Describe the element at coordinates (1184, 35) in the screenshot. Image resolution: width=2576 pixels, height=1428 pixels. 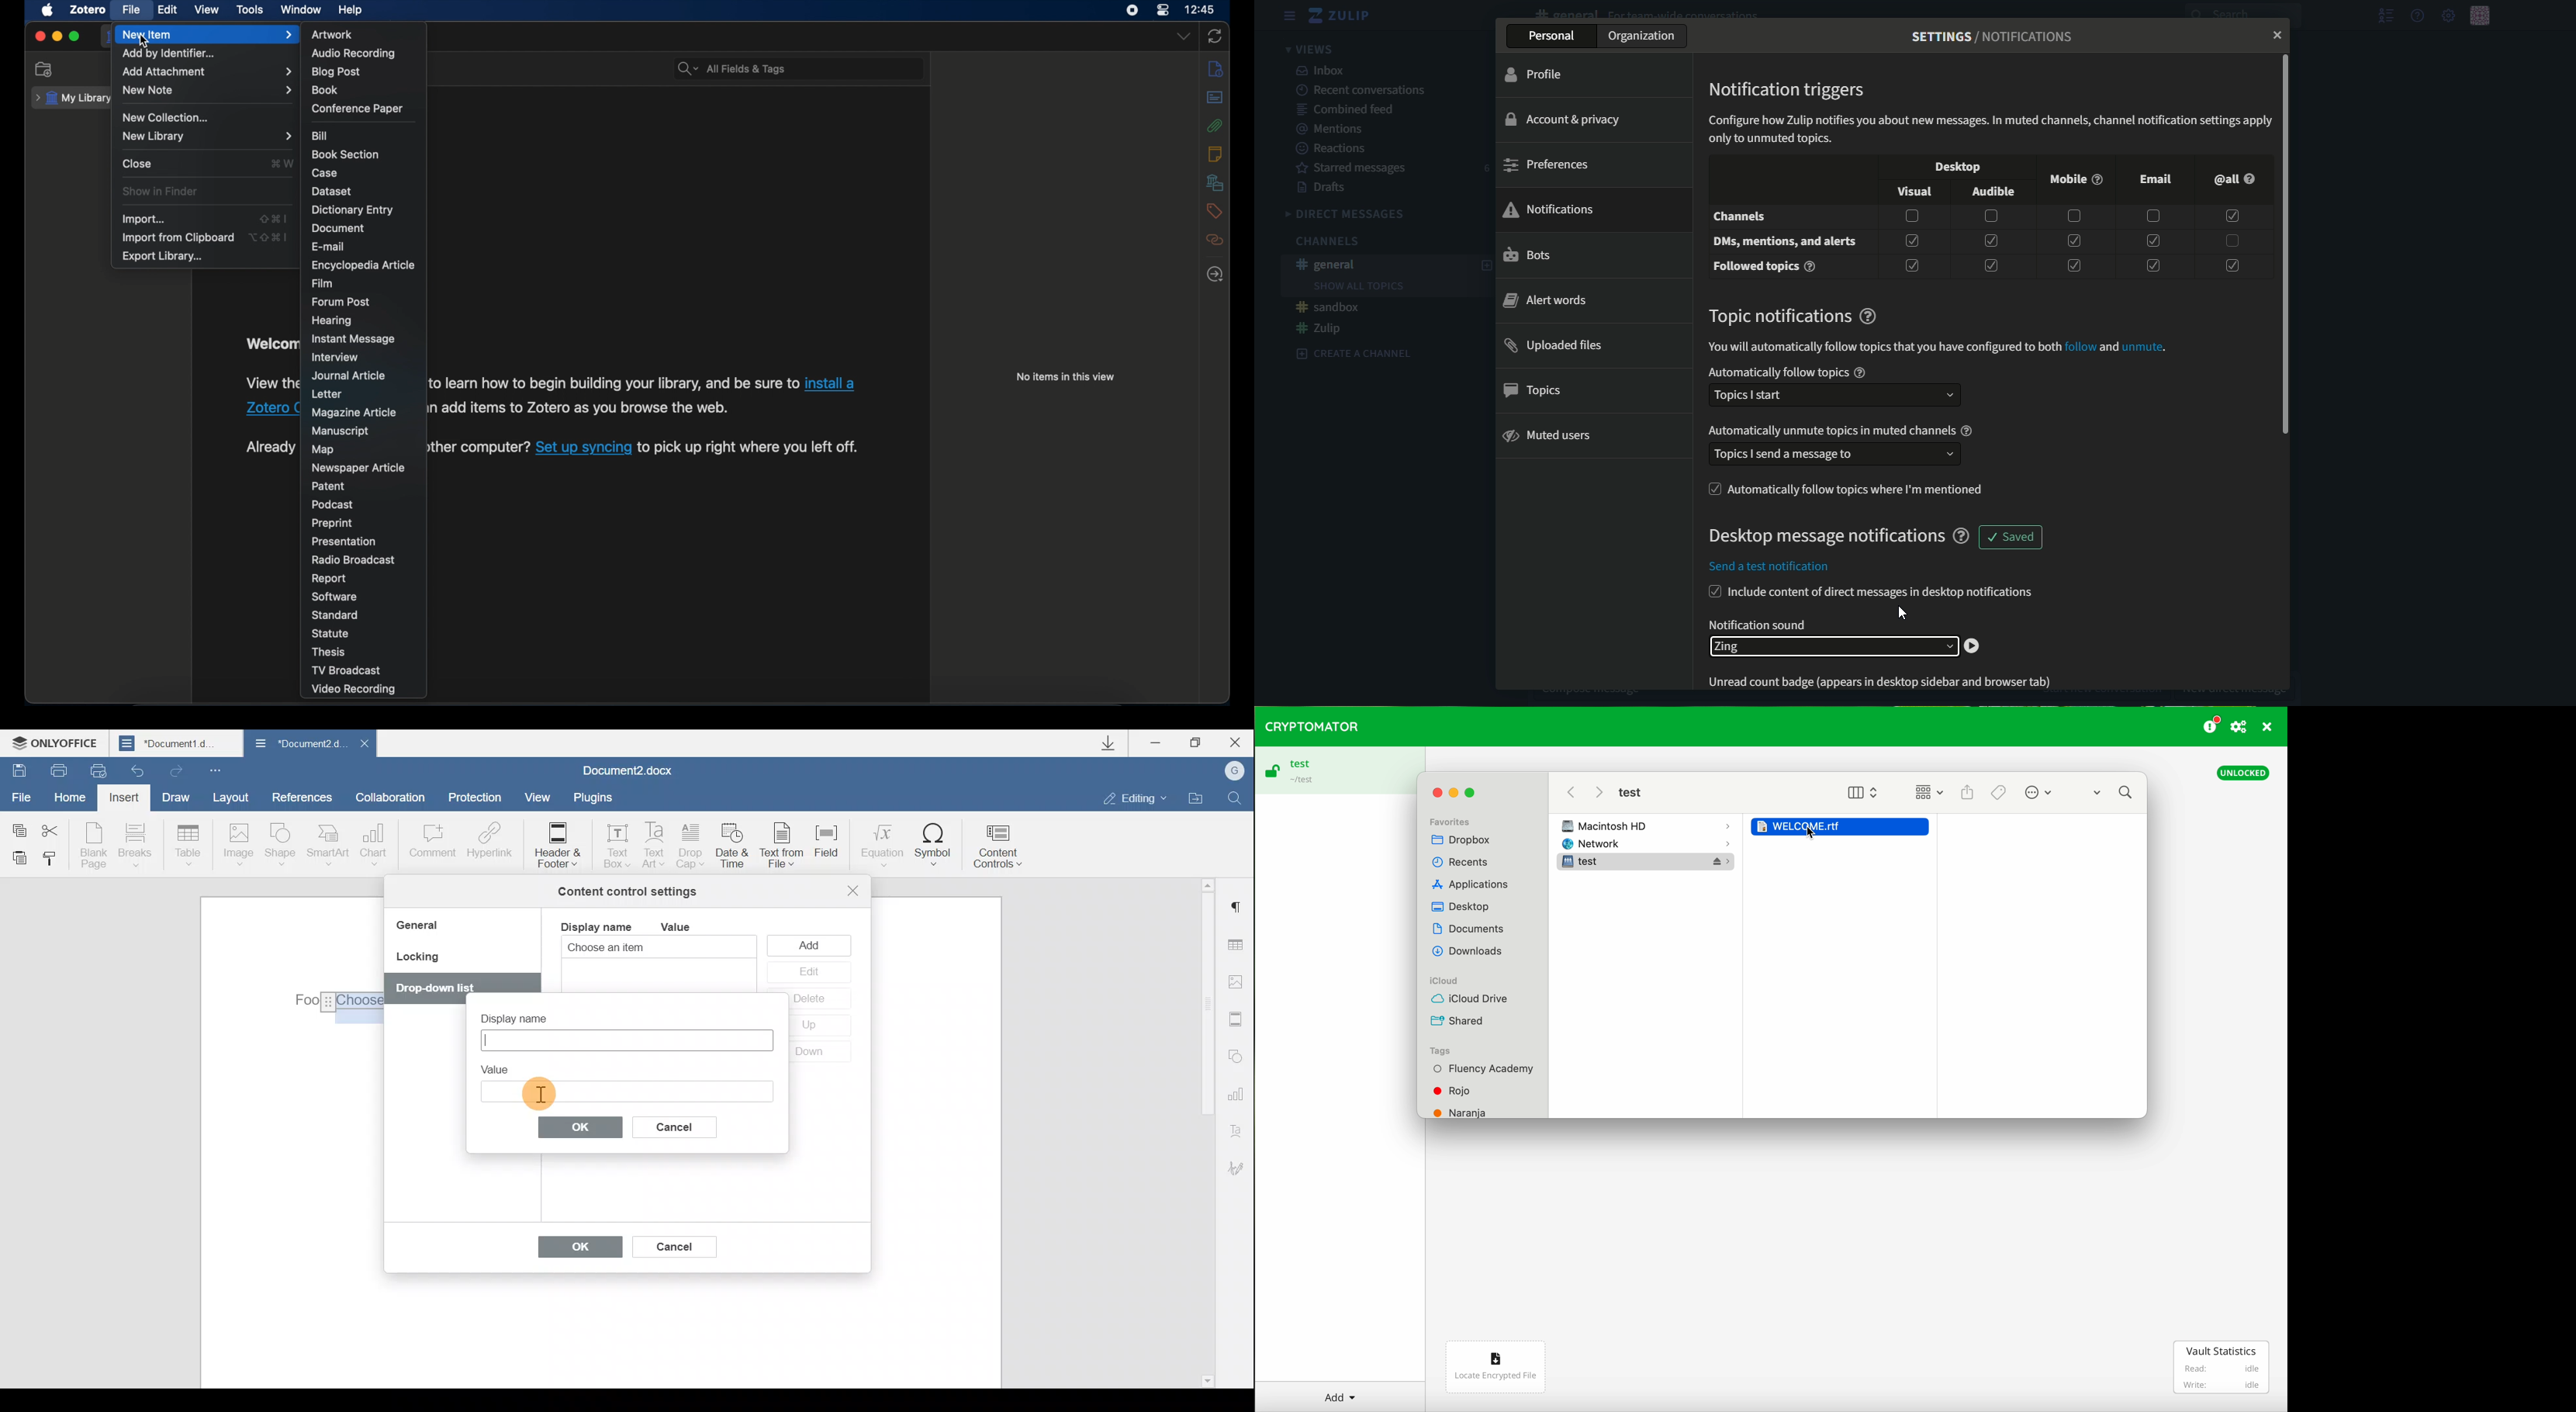
I see `dropdown` at that location.